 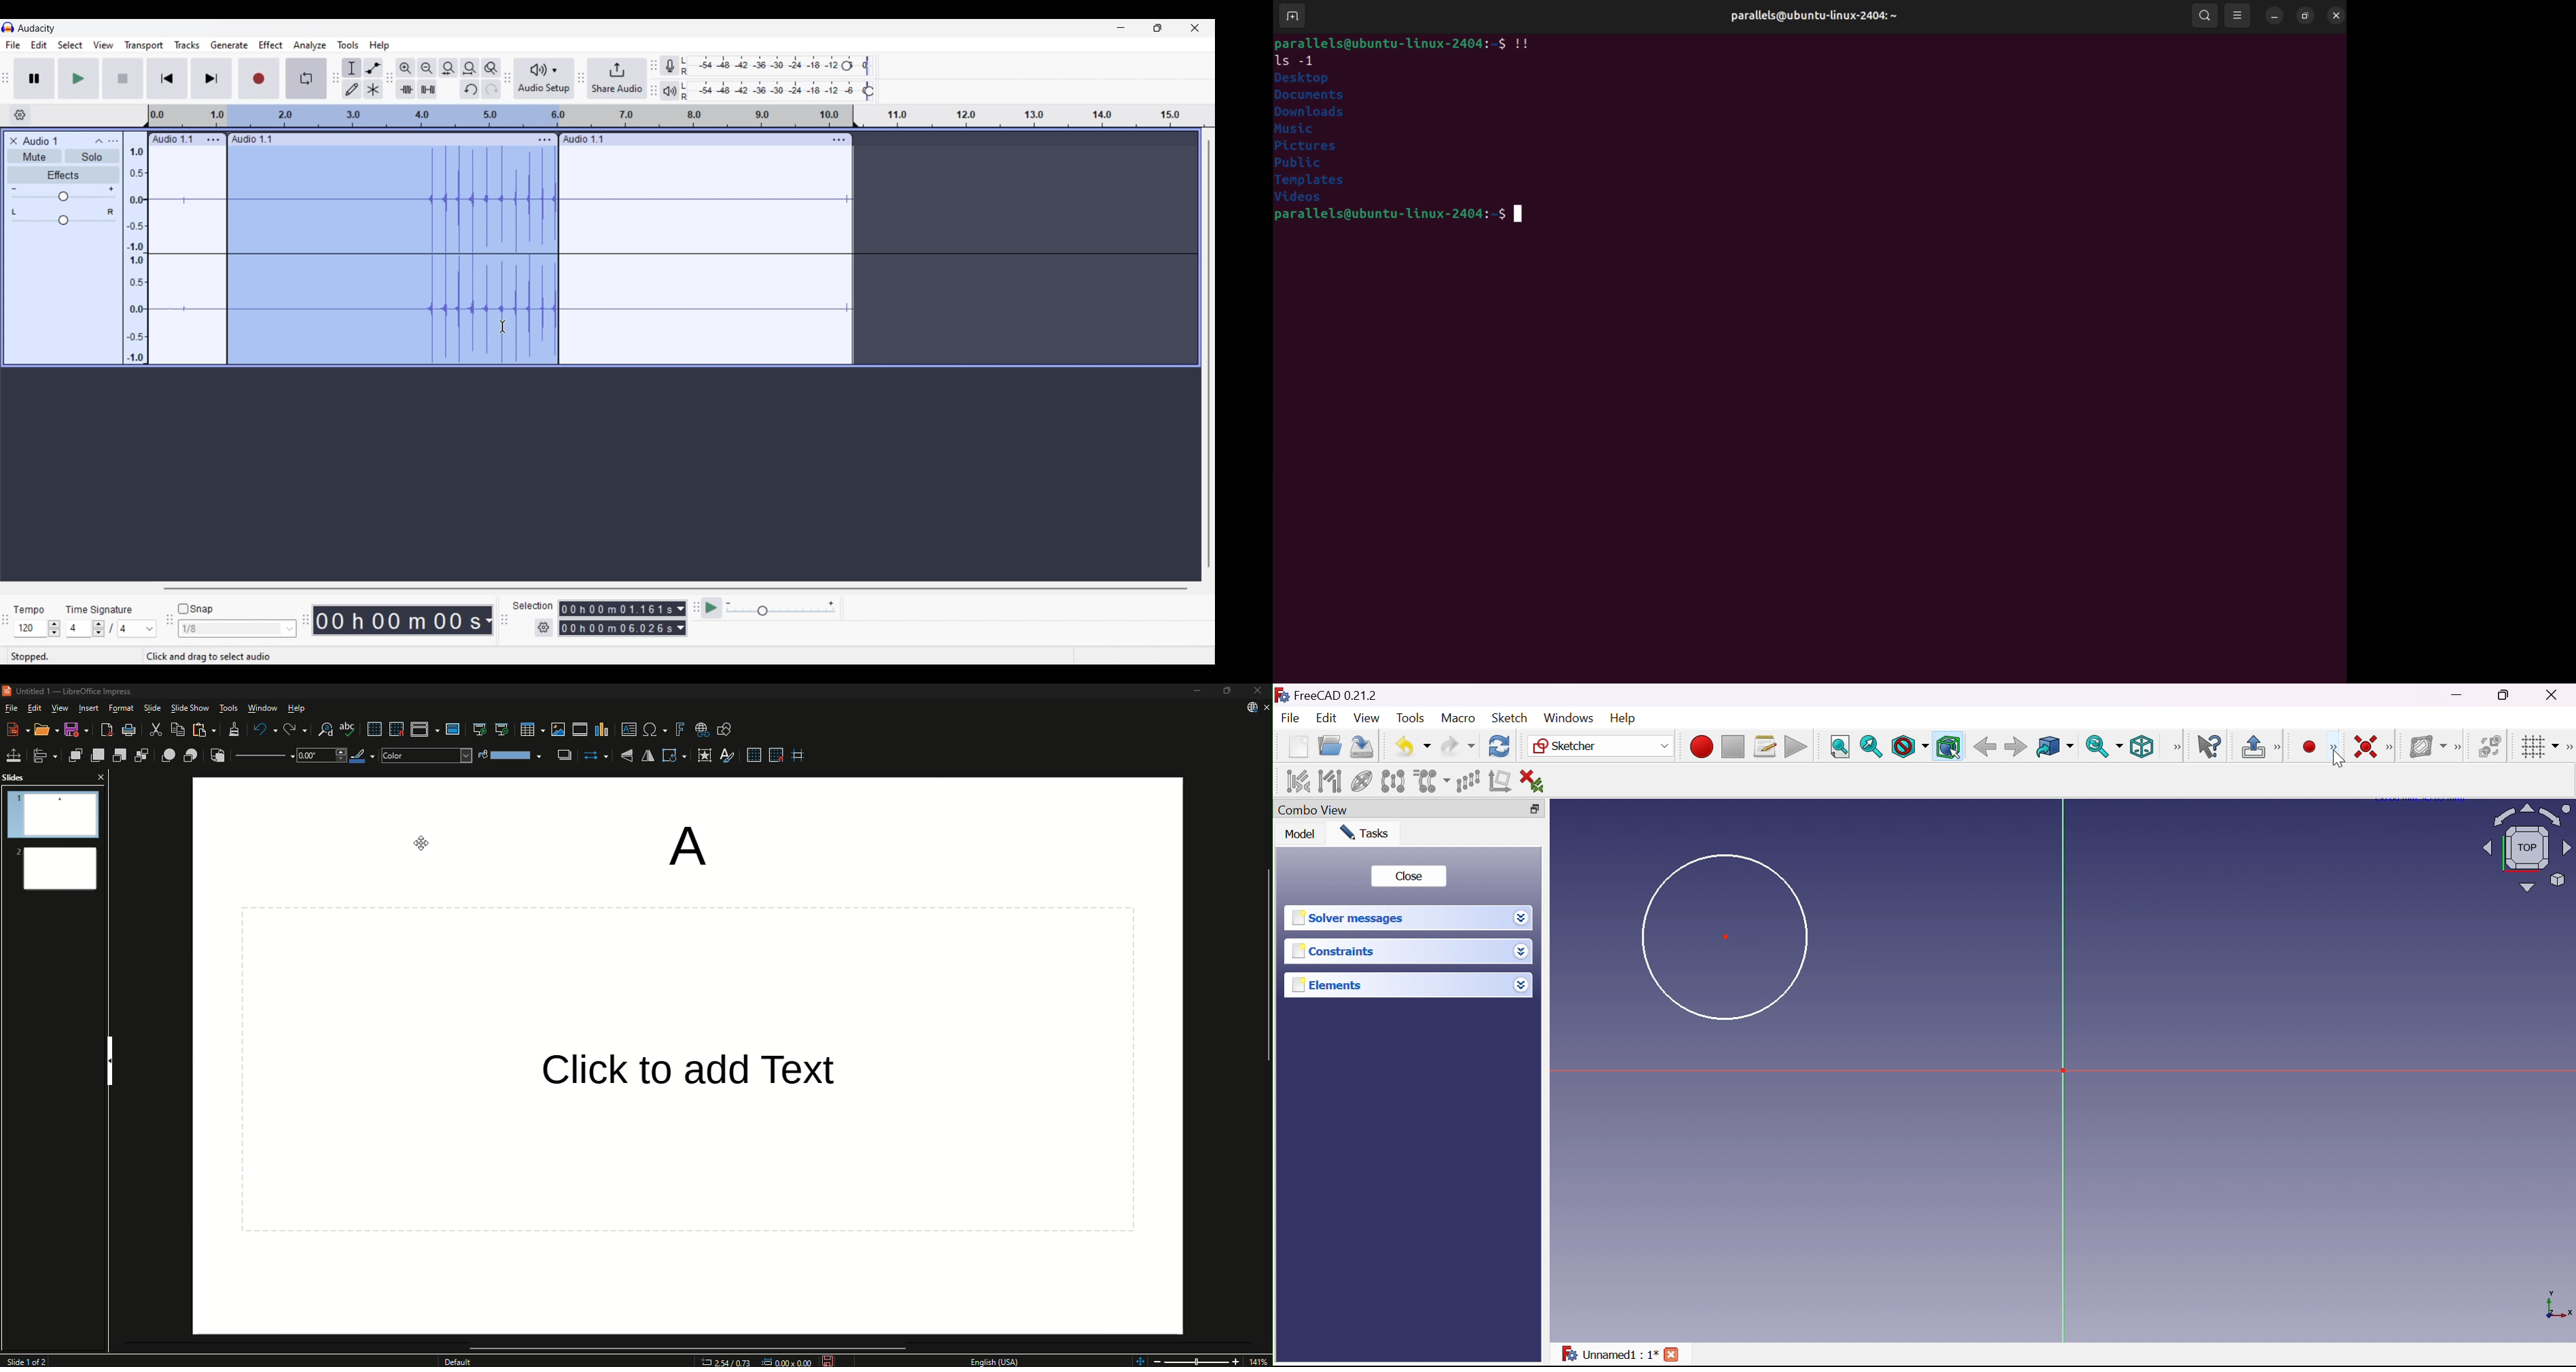 I want to click on Playback level header, so click(x=869, y=91).